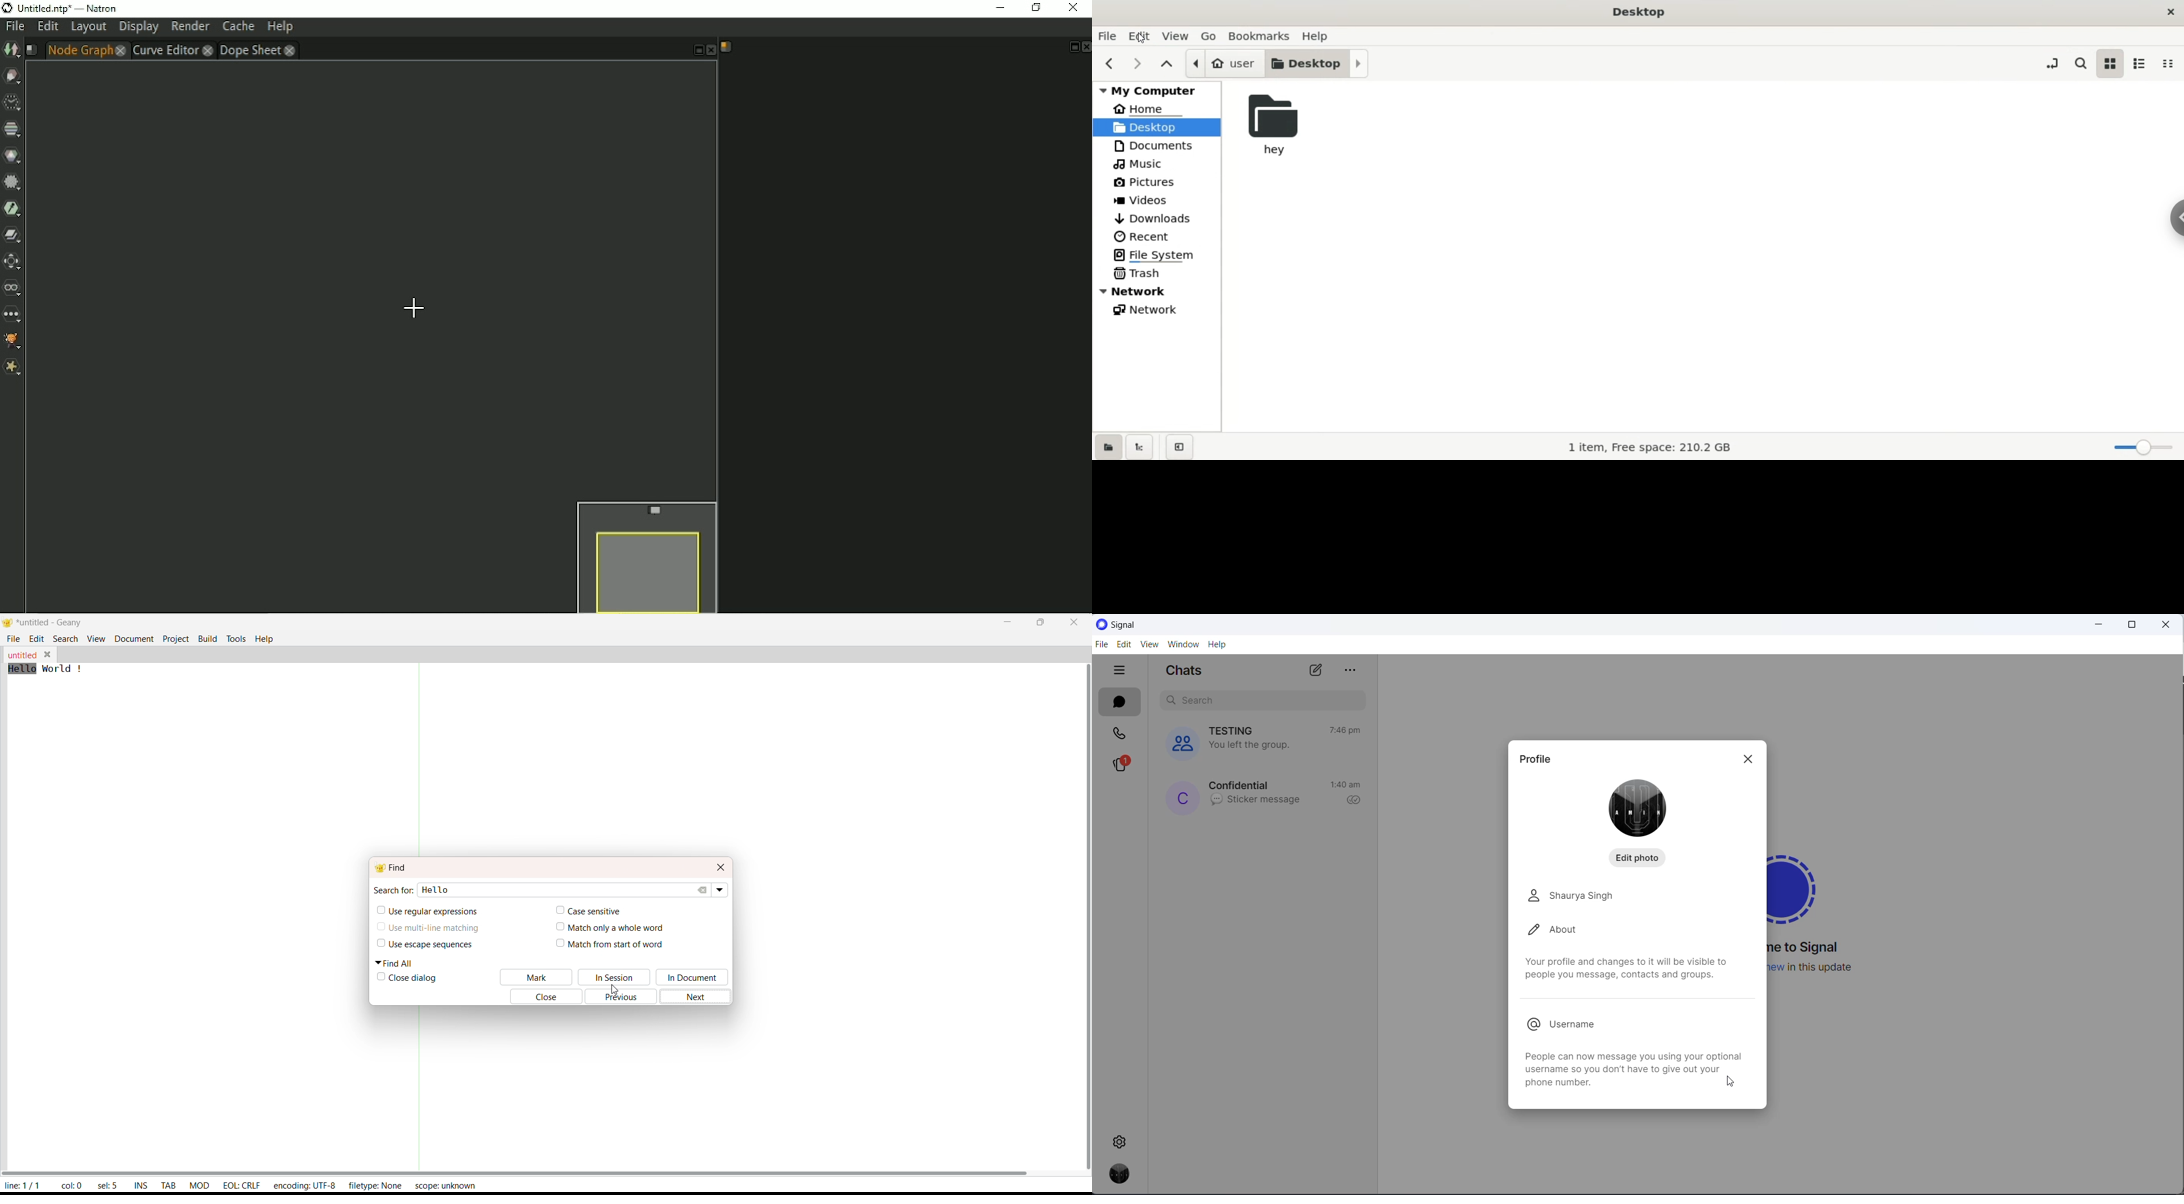 The width and height of the screenshot is (2184, 1204). Describe the element at coordinates (398, 964) in the screenshot. I see `Find All` at that location.